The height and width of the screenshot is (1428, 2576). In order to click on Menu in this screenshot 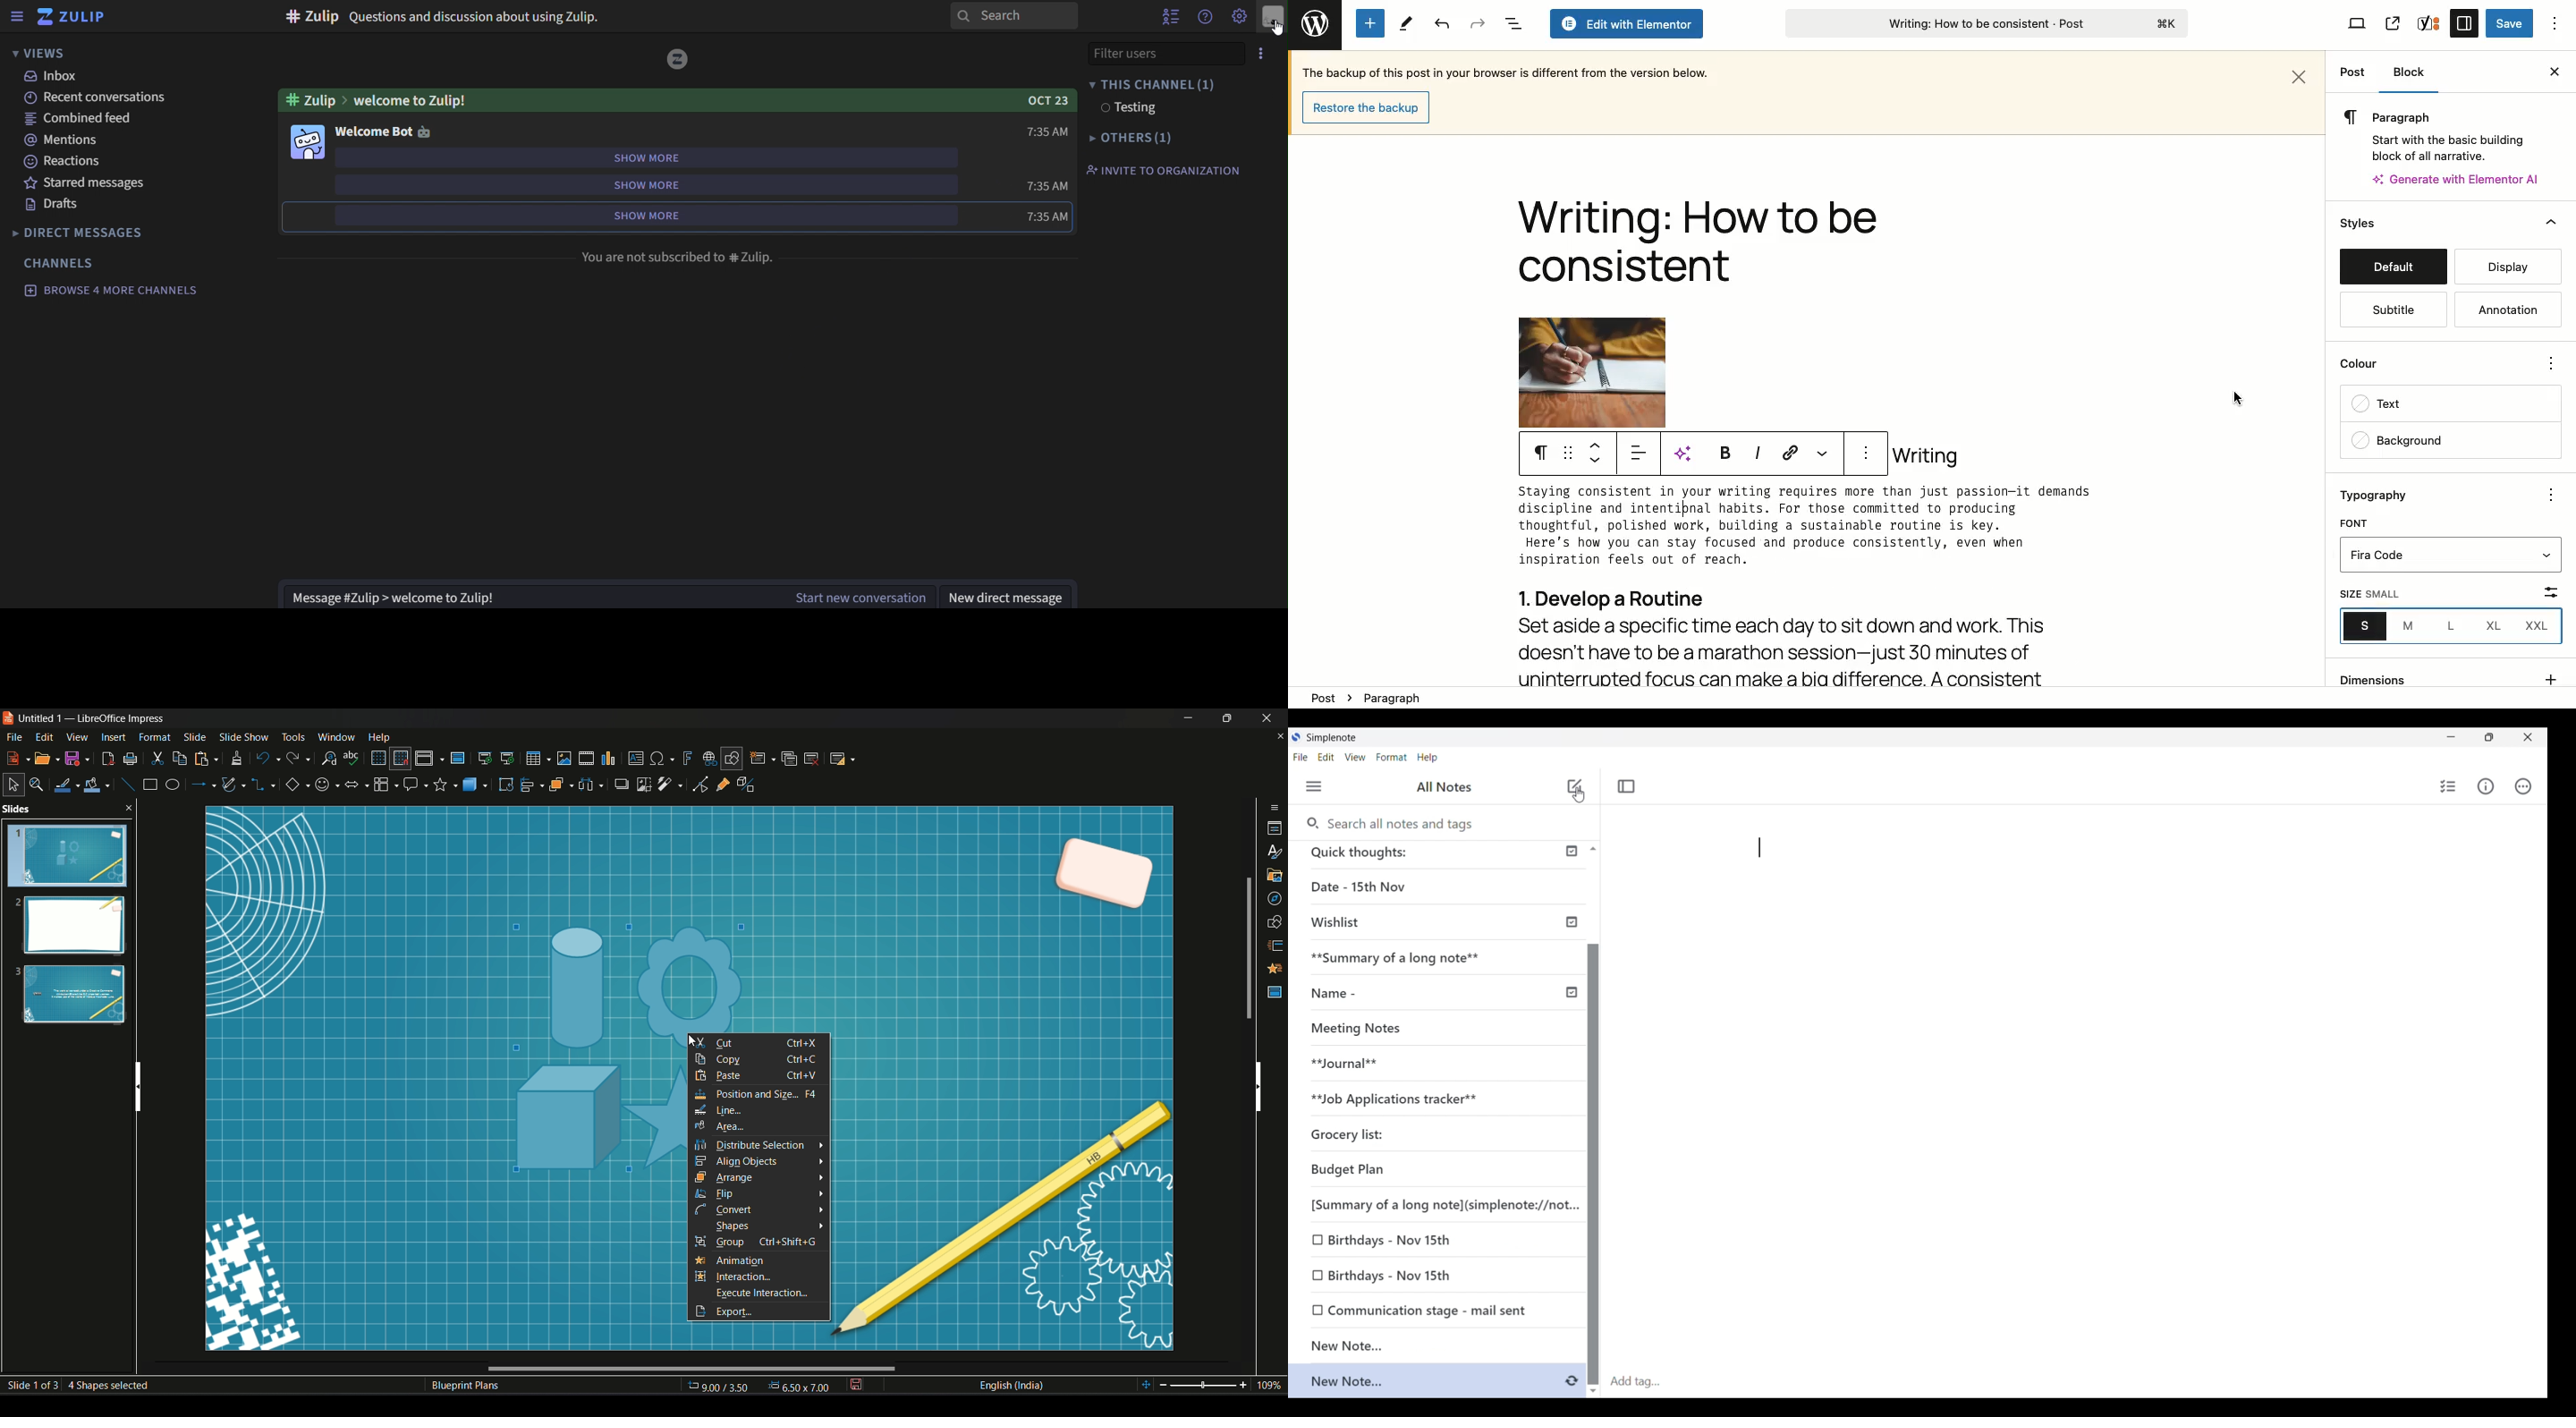, I will do `click(1314, 787)`.